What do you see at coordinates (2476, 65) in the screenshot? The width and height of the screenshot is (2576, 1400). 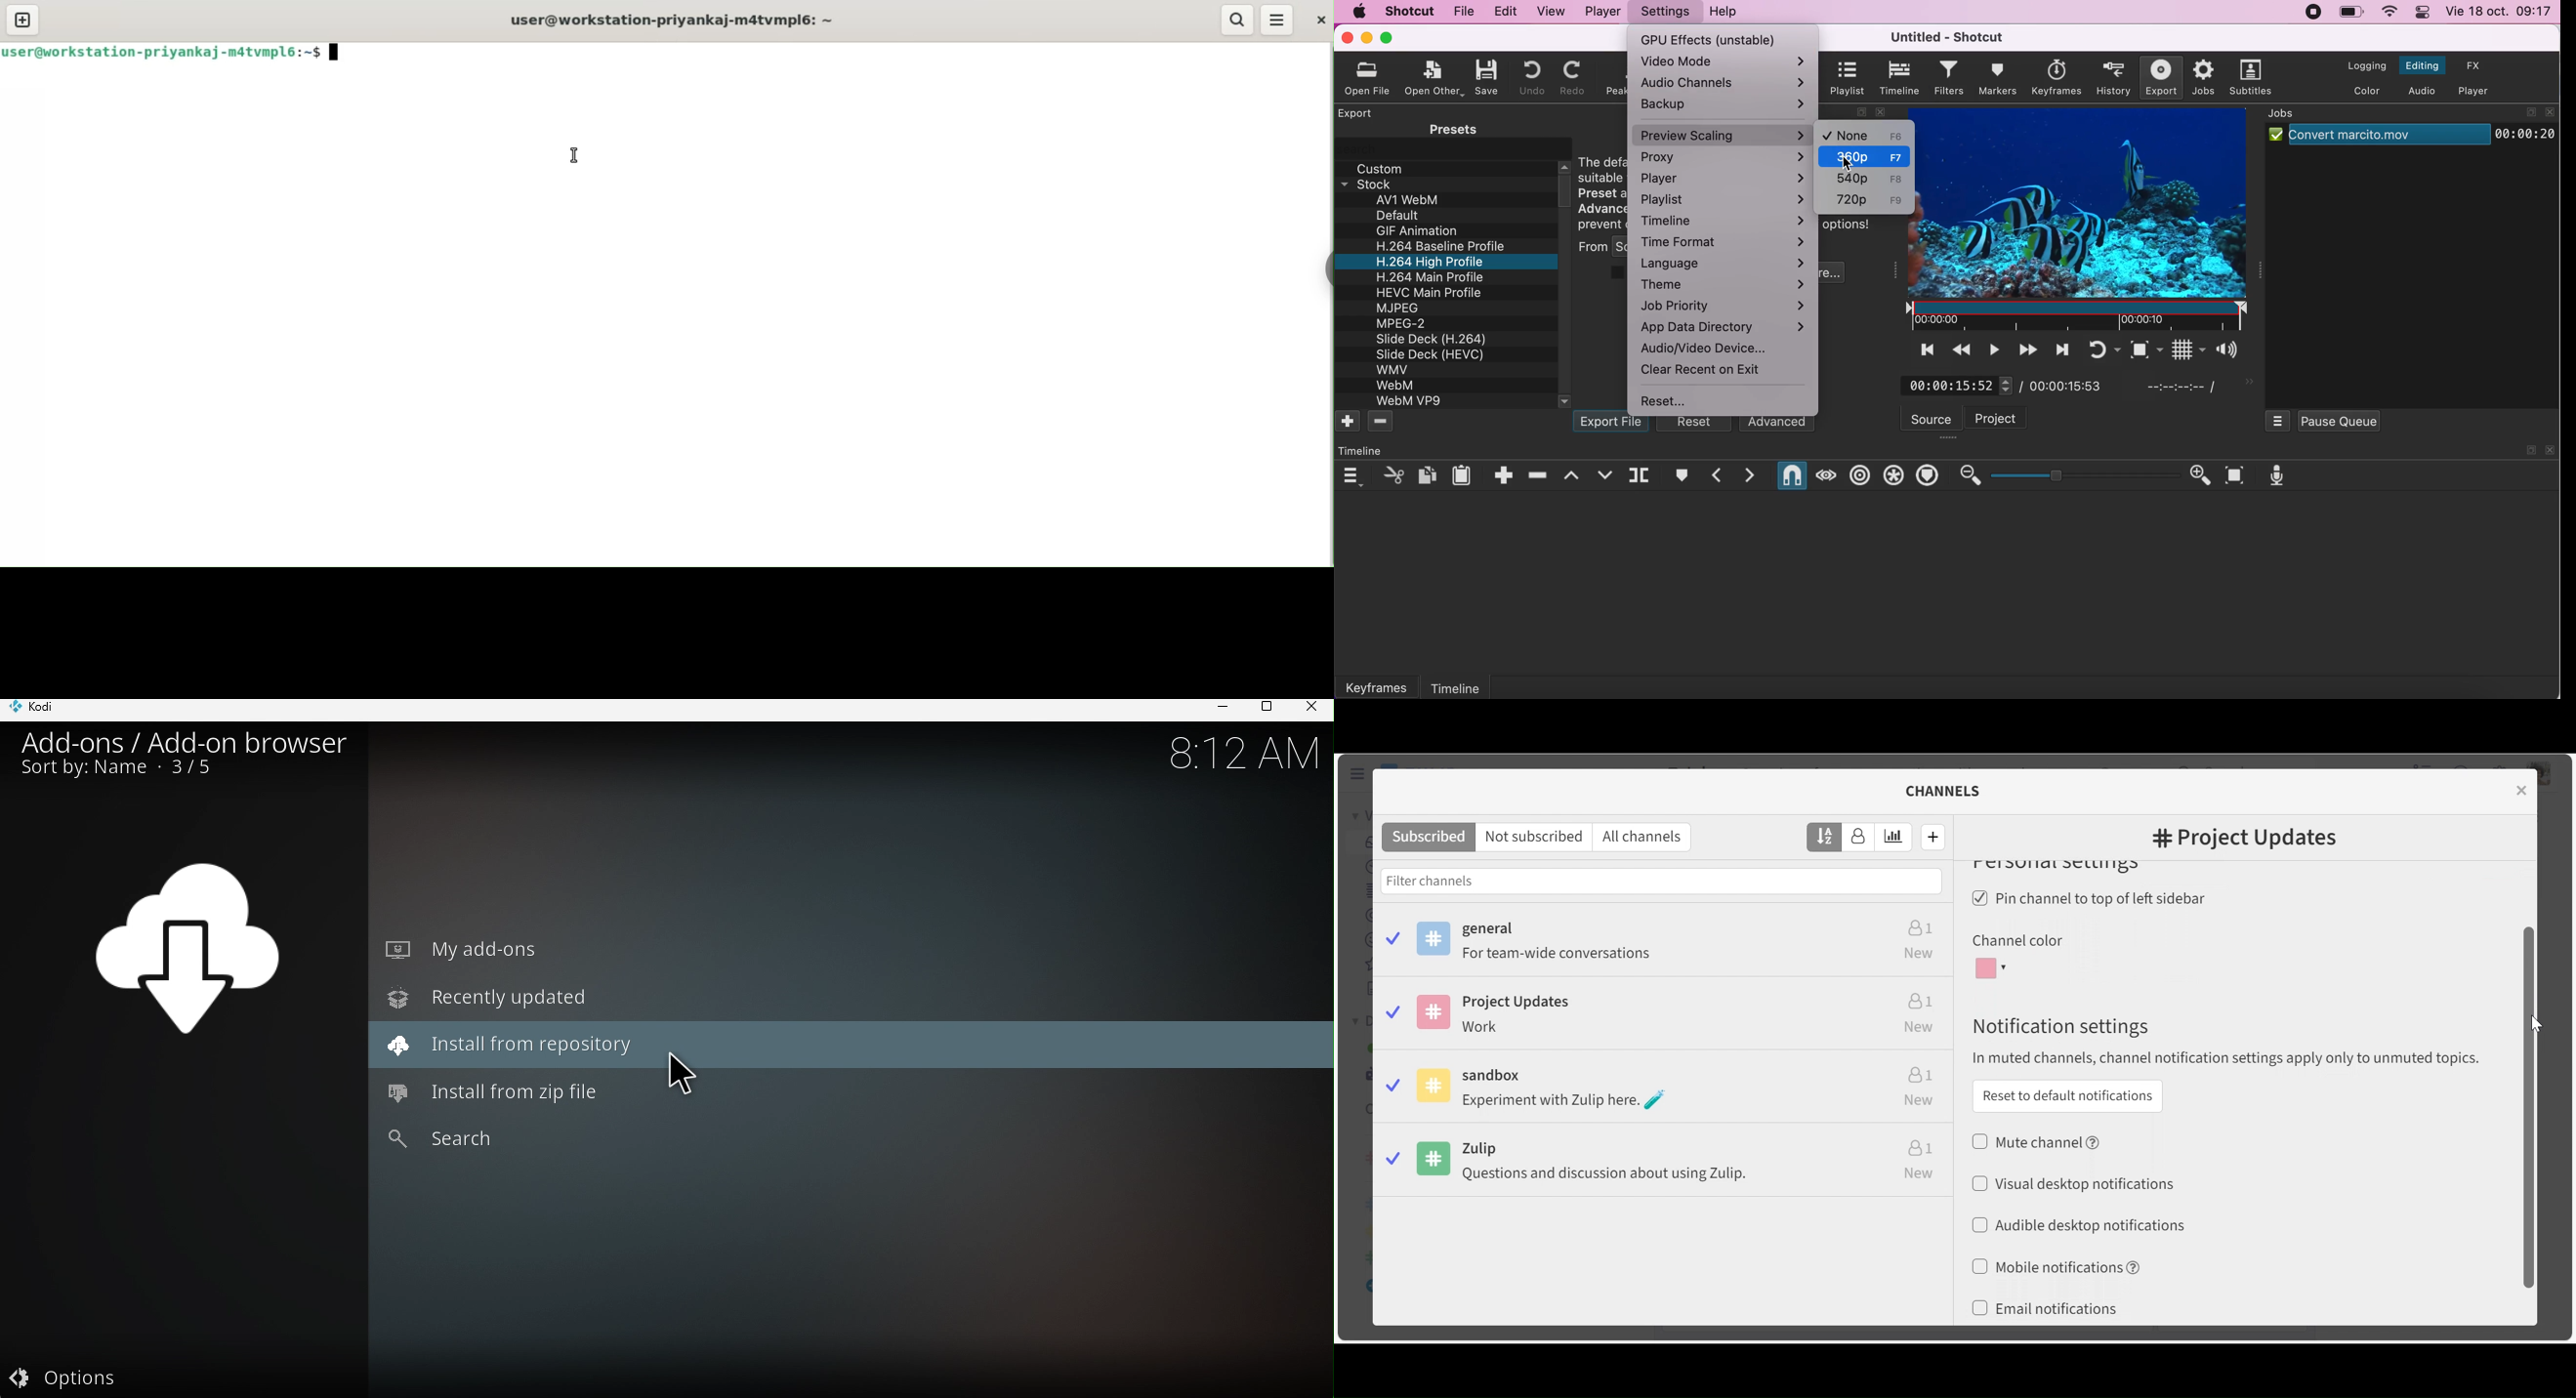 I see `switch to effects layout` at bounding box center [2476, 65].